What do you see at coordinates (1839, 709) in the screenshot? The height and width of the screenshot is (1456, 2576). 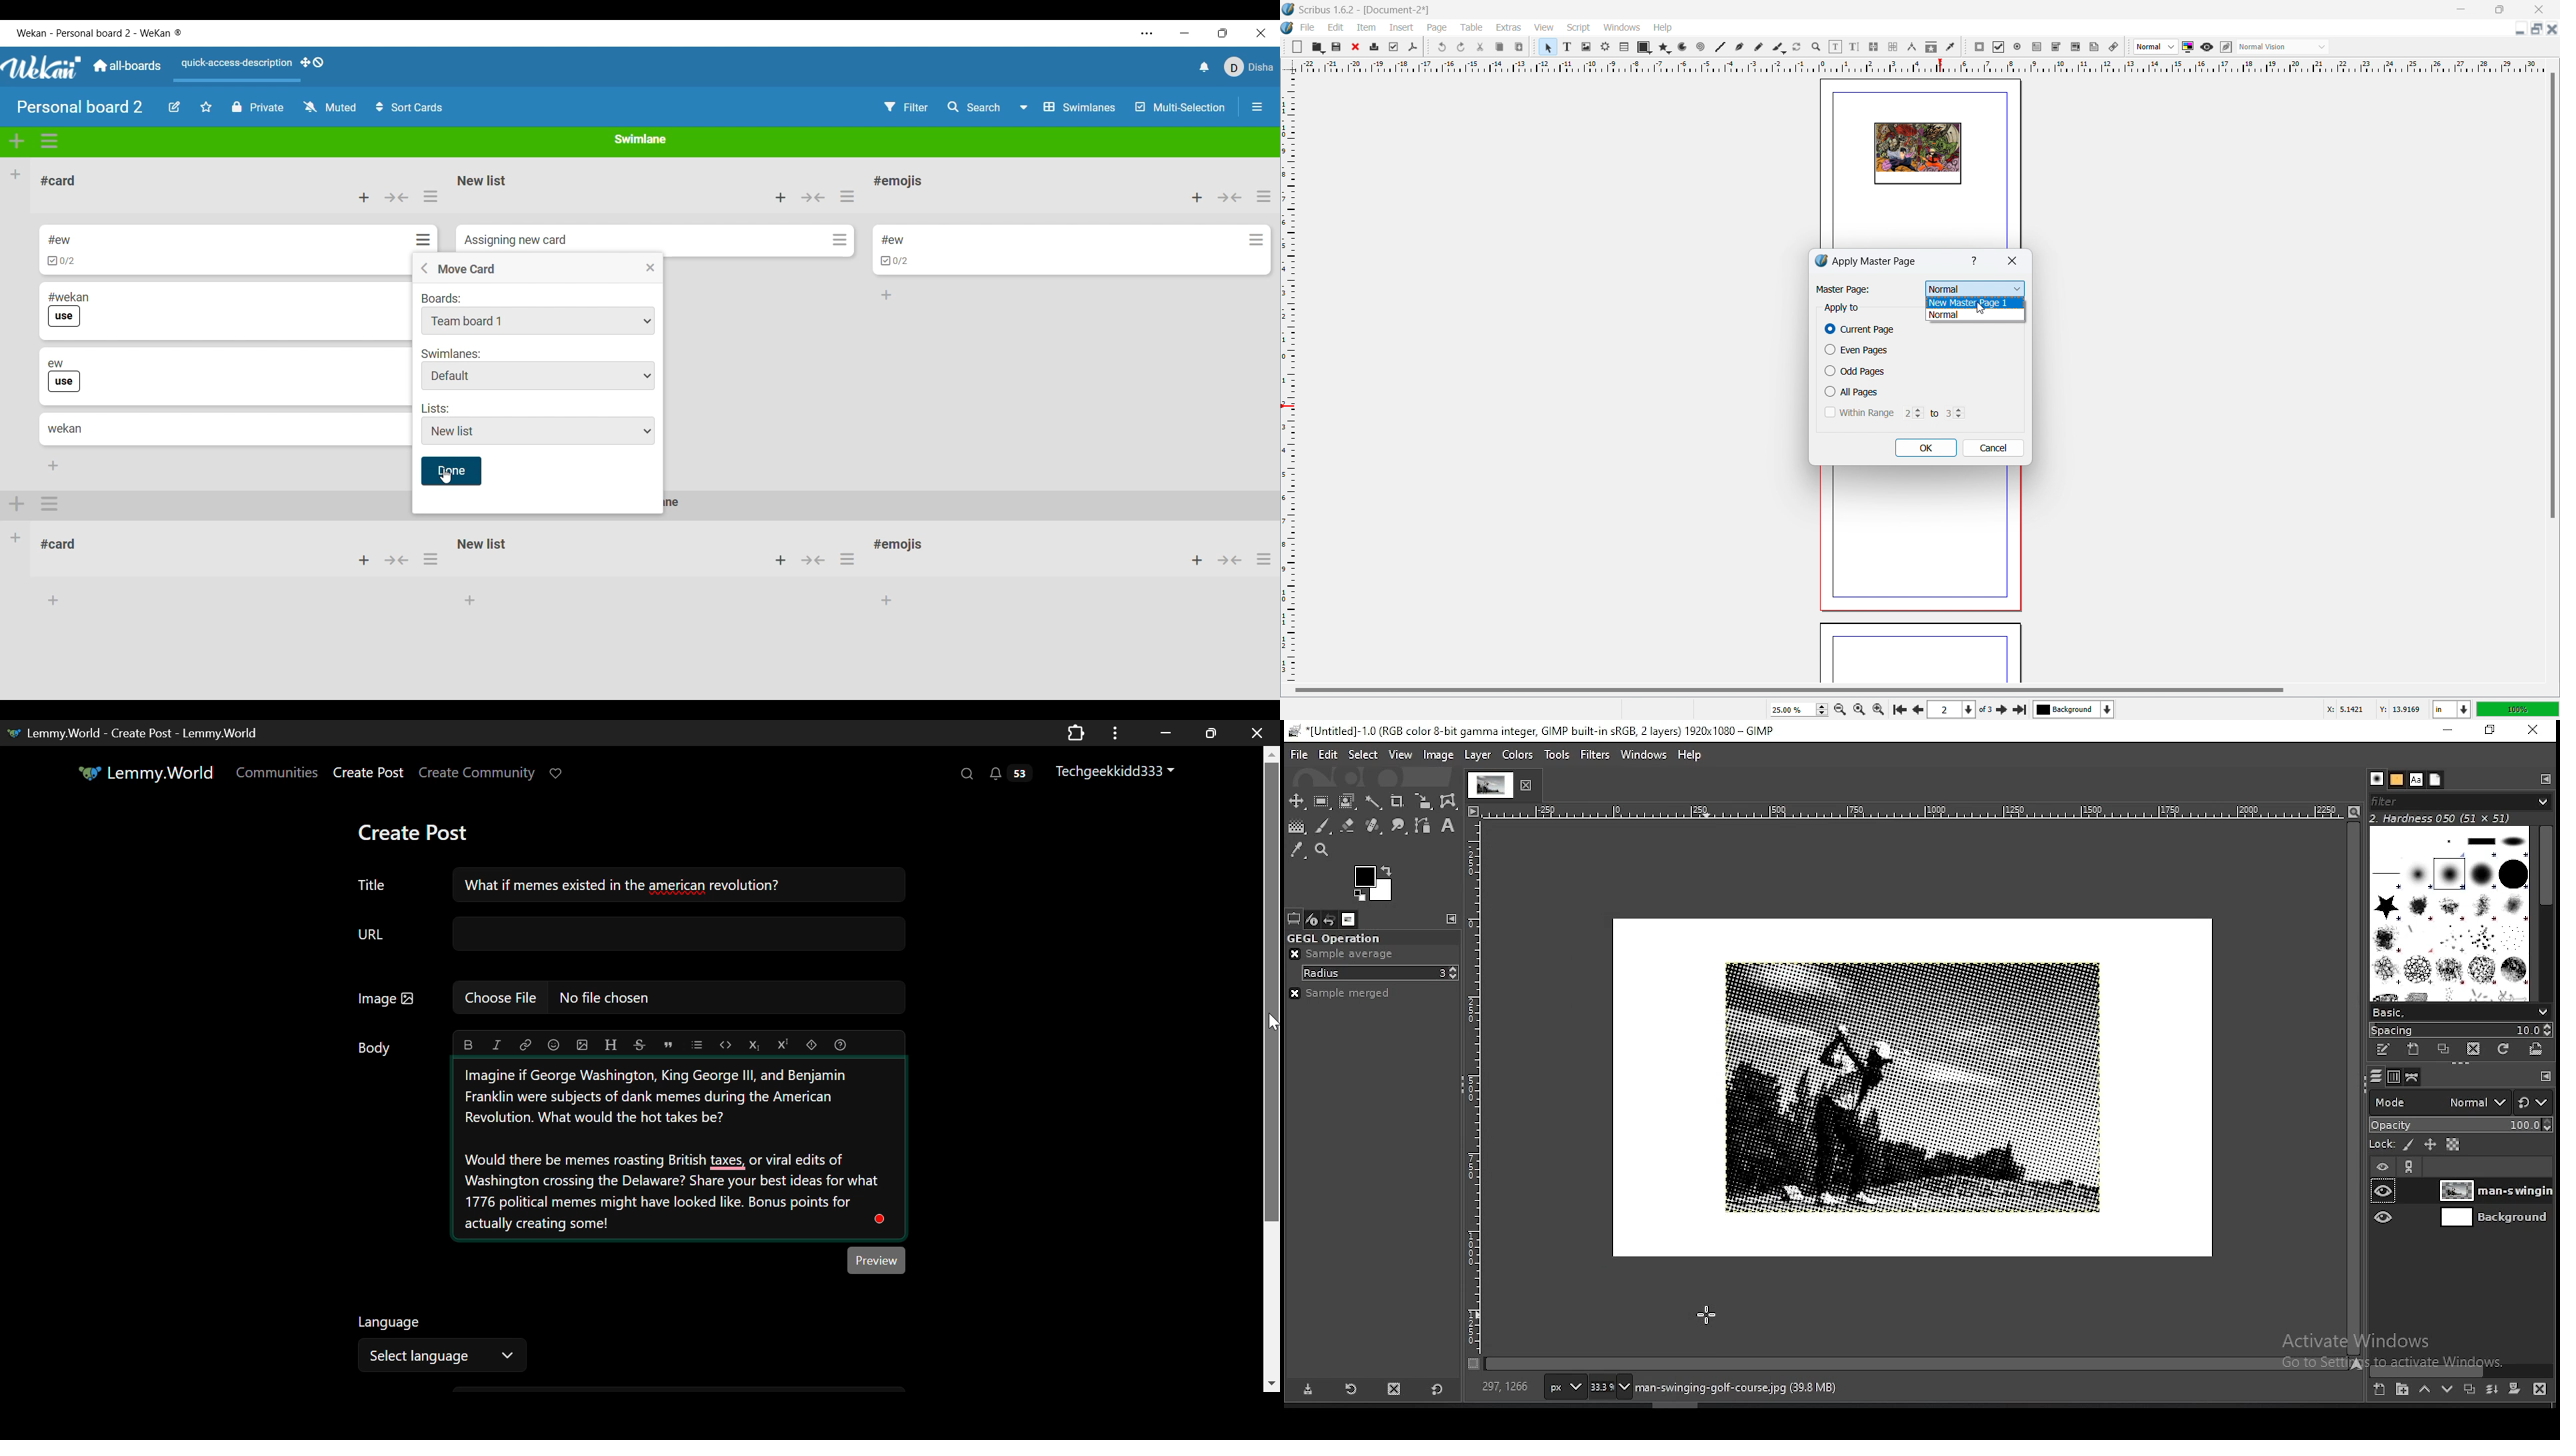 I see `zoom out by the stepping value in tool preference` at bounding box center [1839, 709].